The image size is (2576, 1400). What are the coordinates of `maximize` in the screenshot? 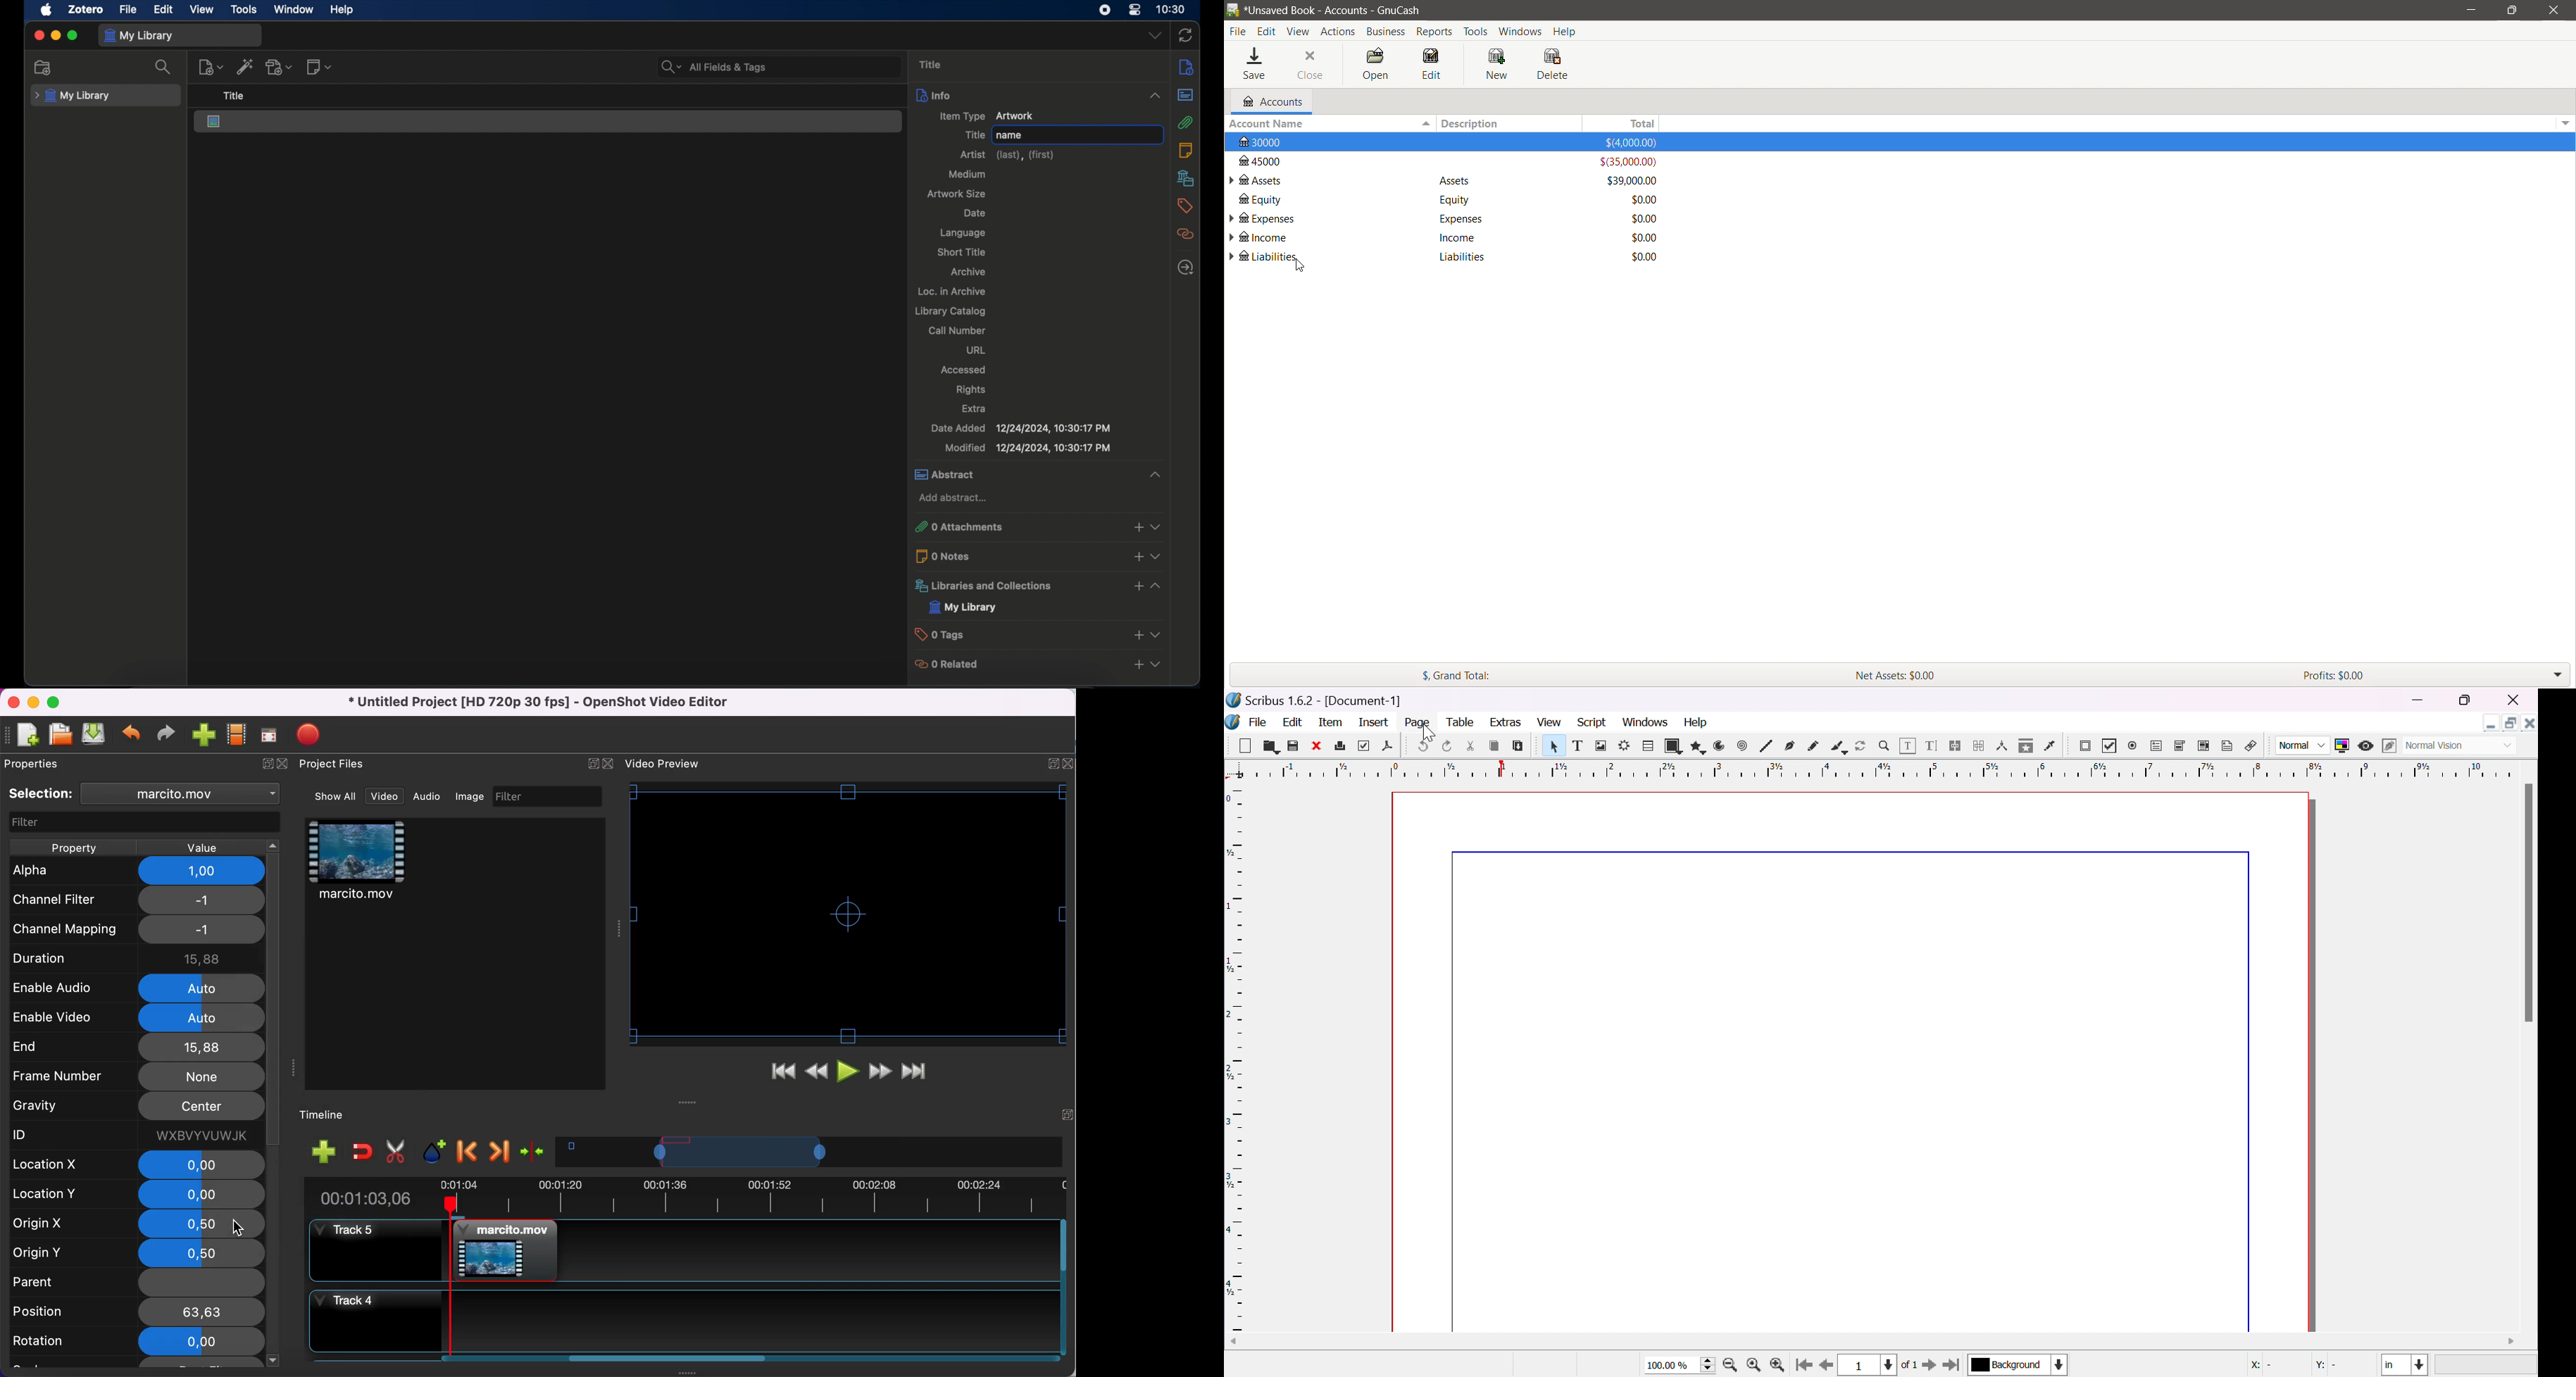 It's located at (73, 35).